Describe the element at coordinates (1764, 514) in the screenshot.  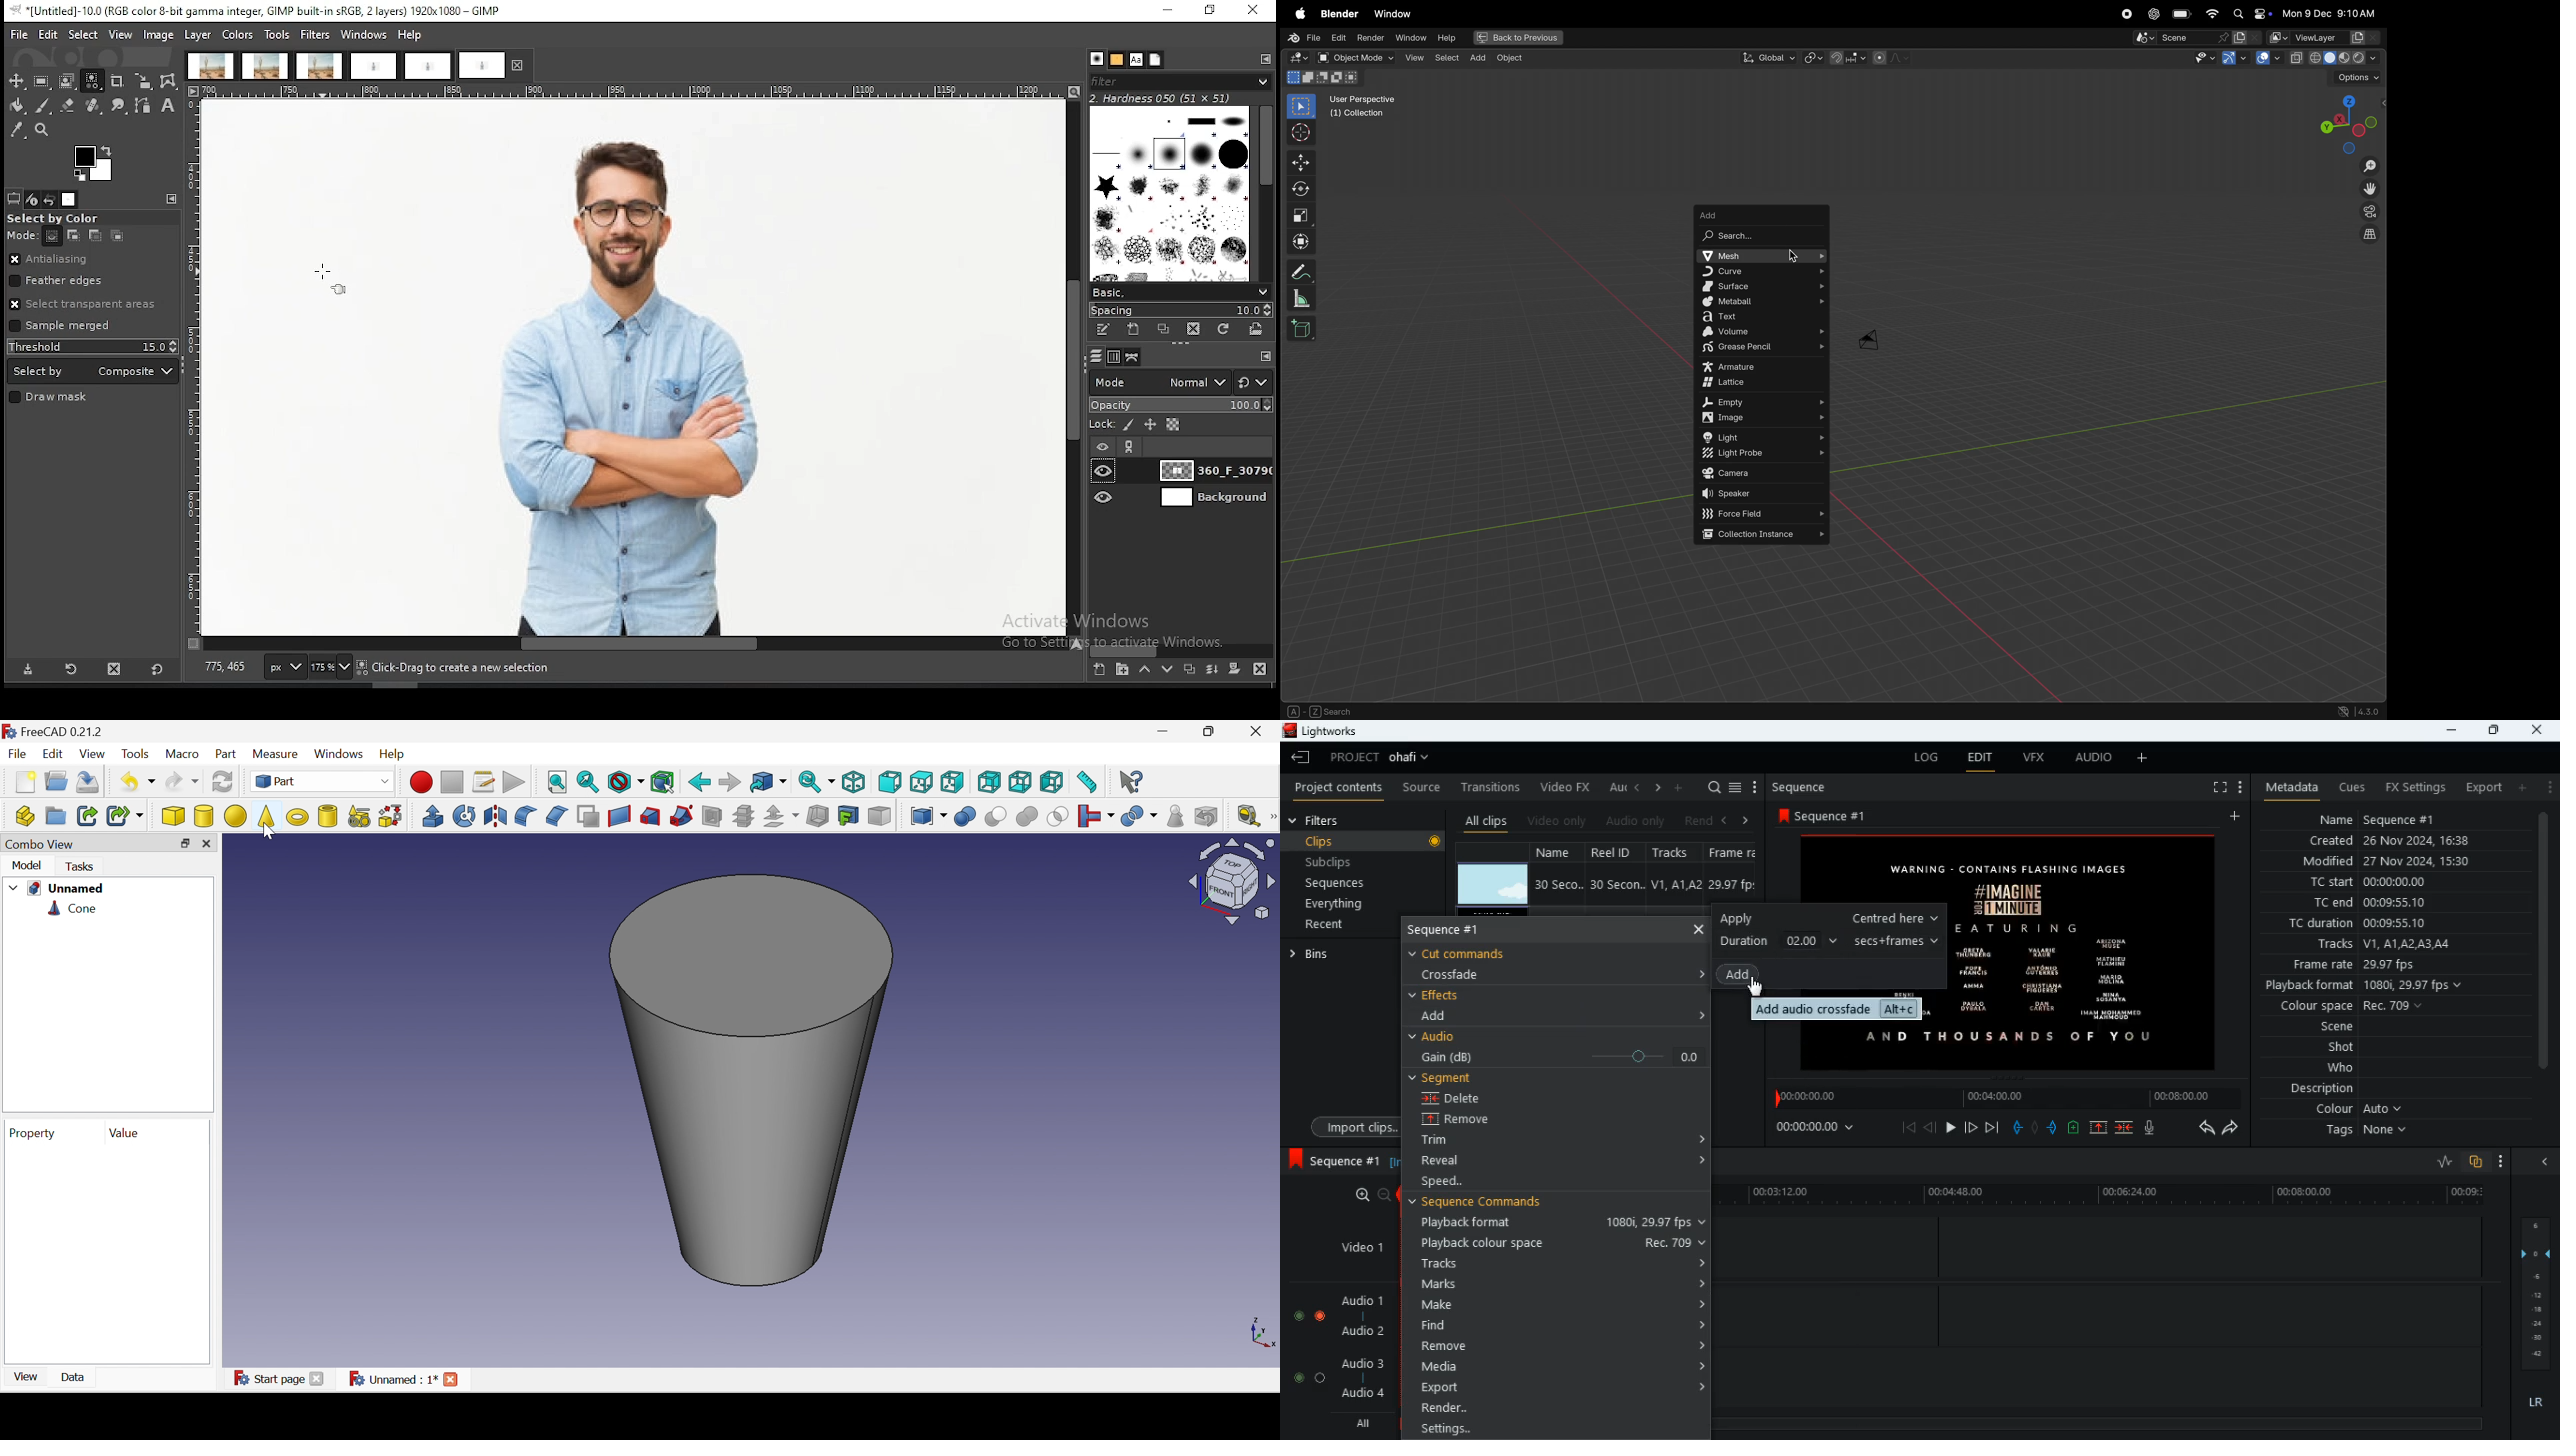
I see `porce field` at that location.